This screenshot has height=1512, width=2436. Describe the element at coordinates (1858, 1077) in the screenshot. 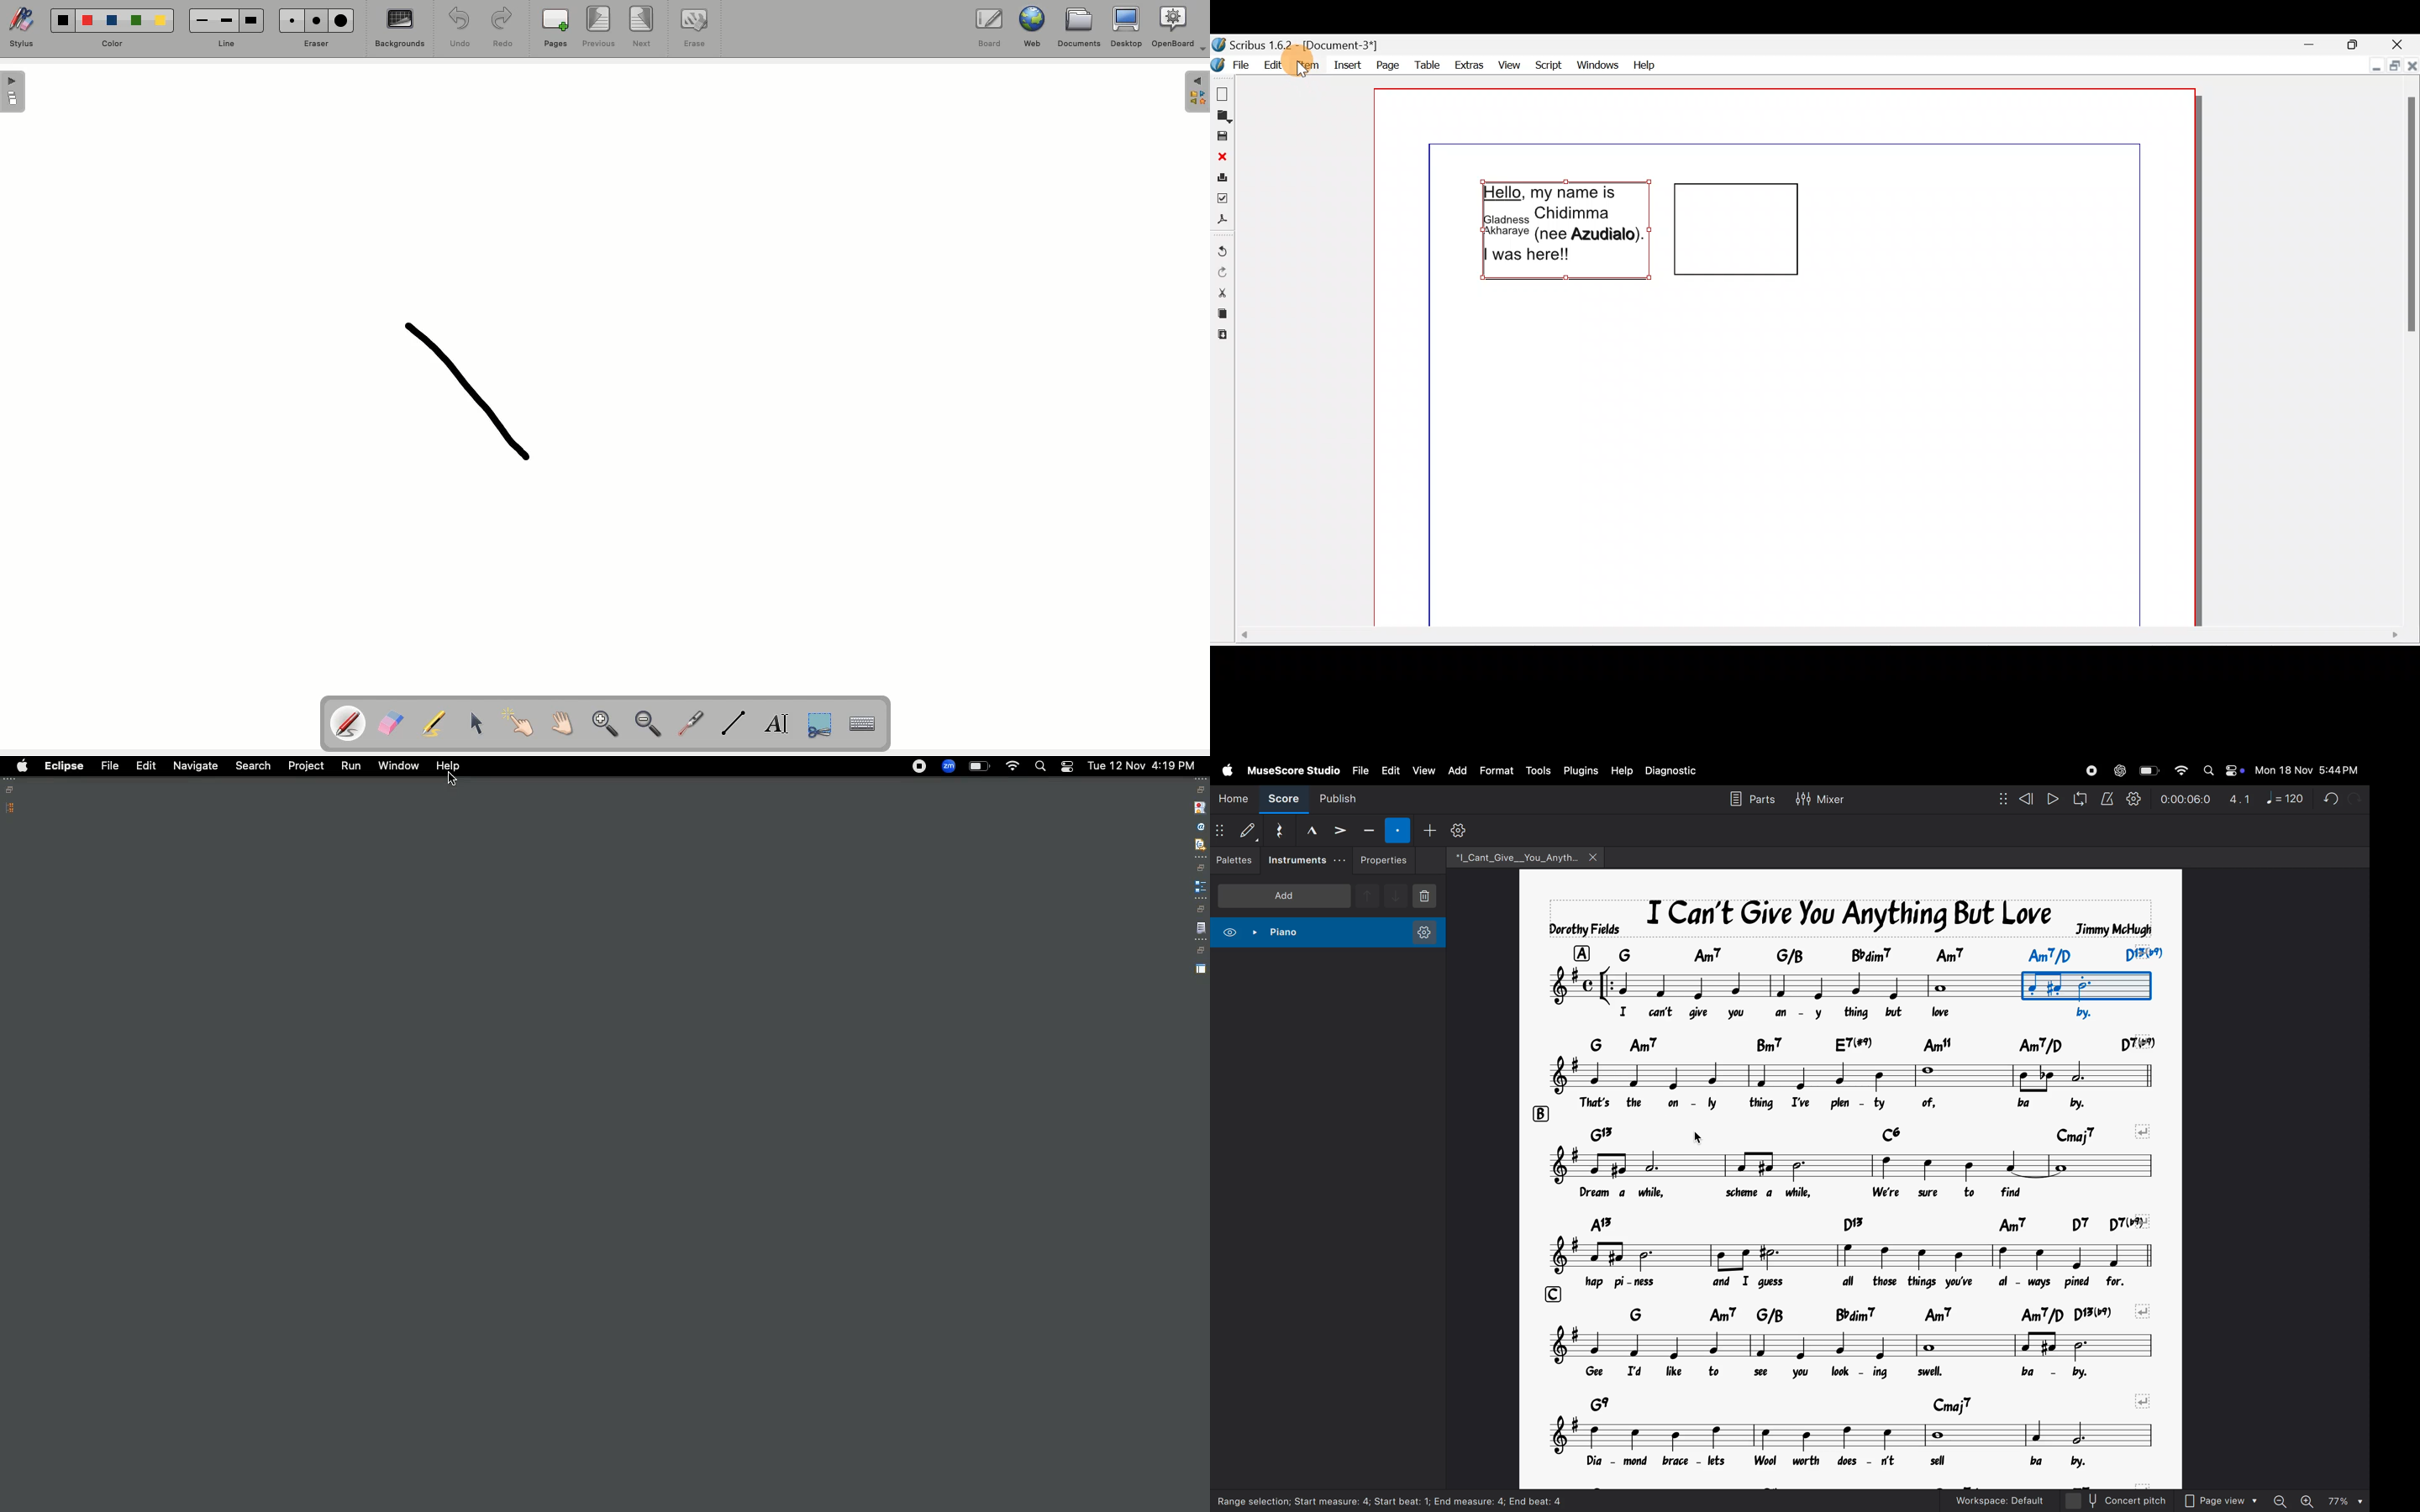

I see `notes` at that location.